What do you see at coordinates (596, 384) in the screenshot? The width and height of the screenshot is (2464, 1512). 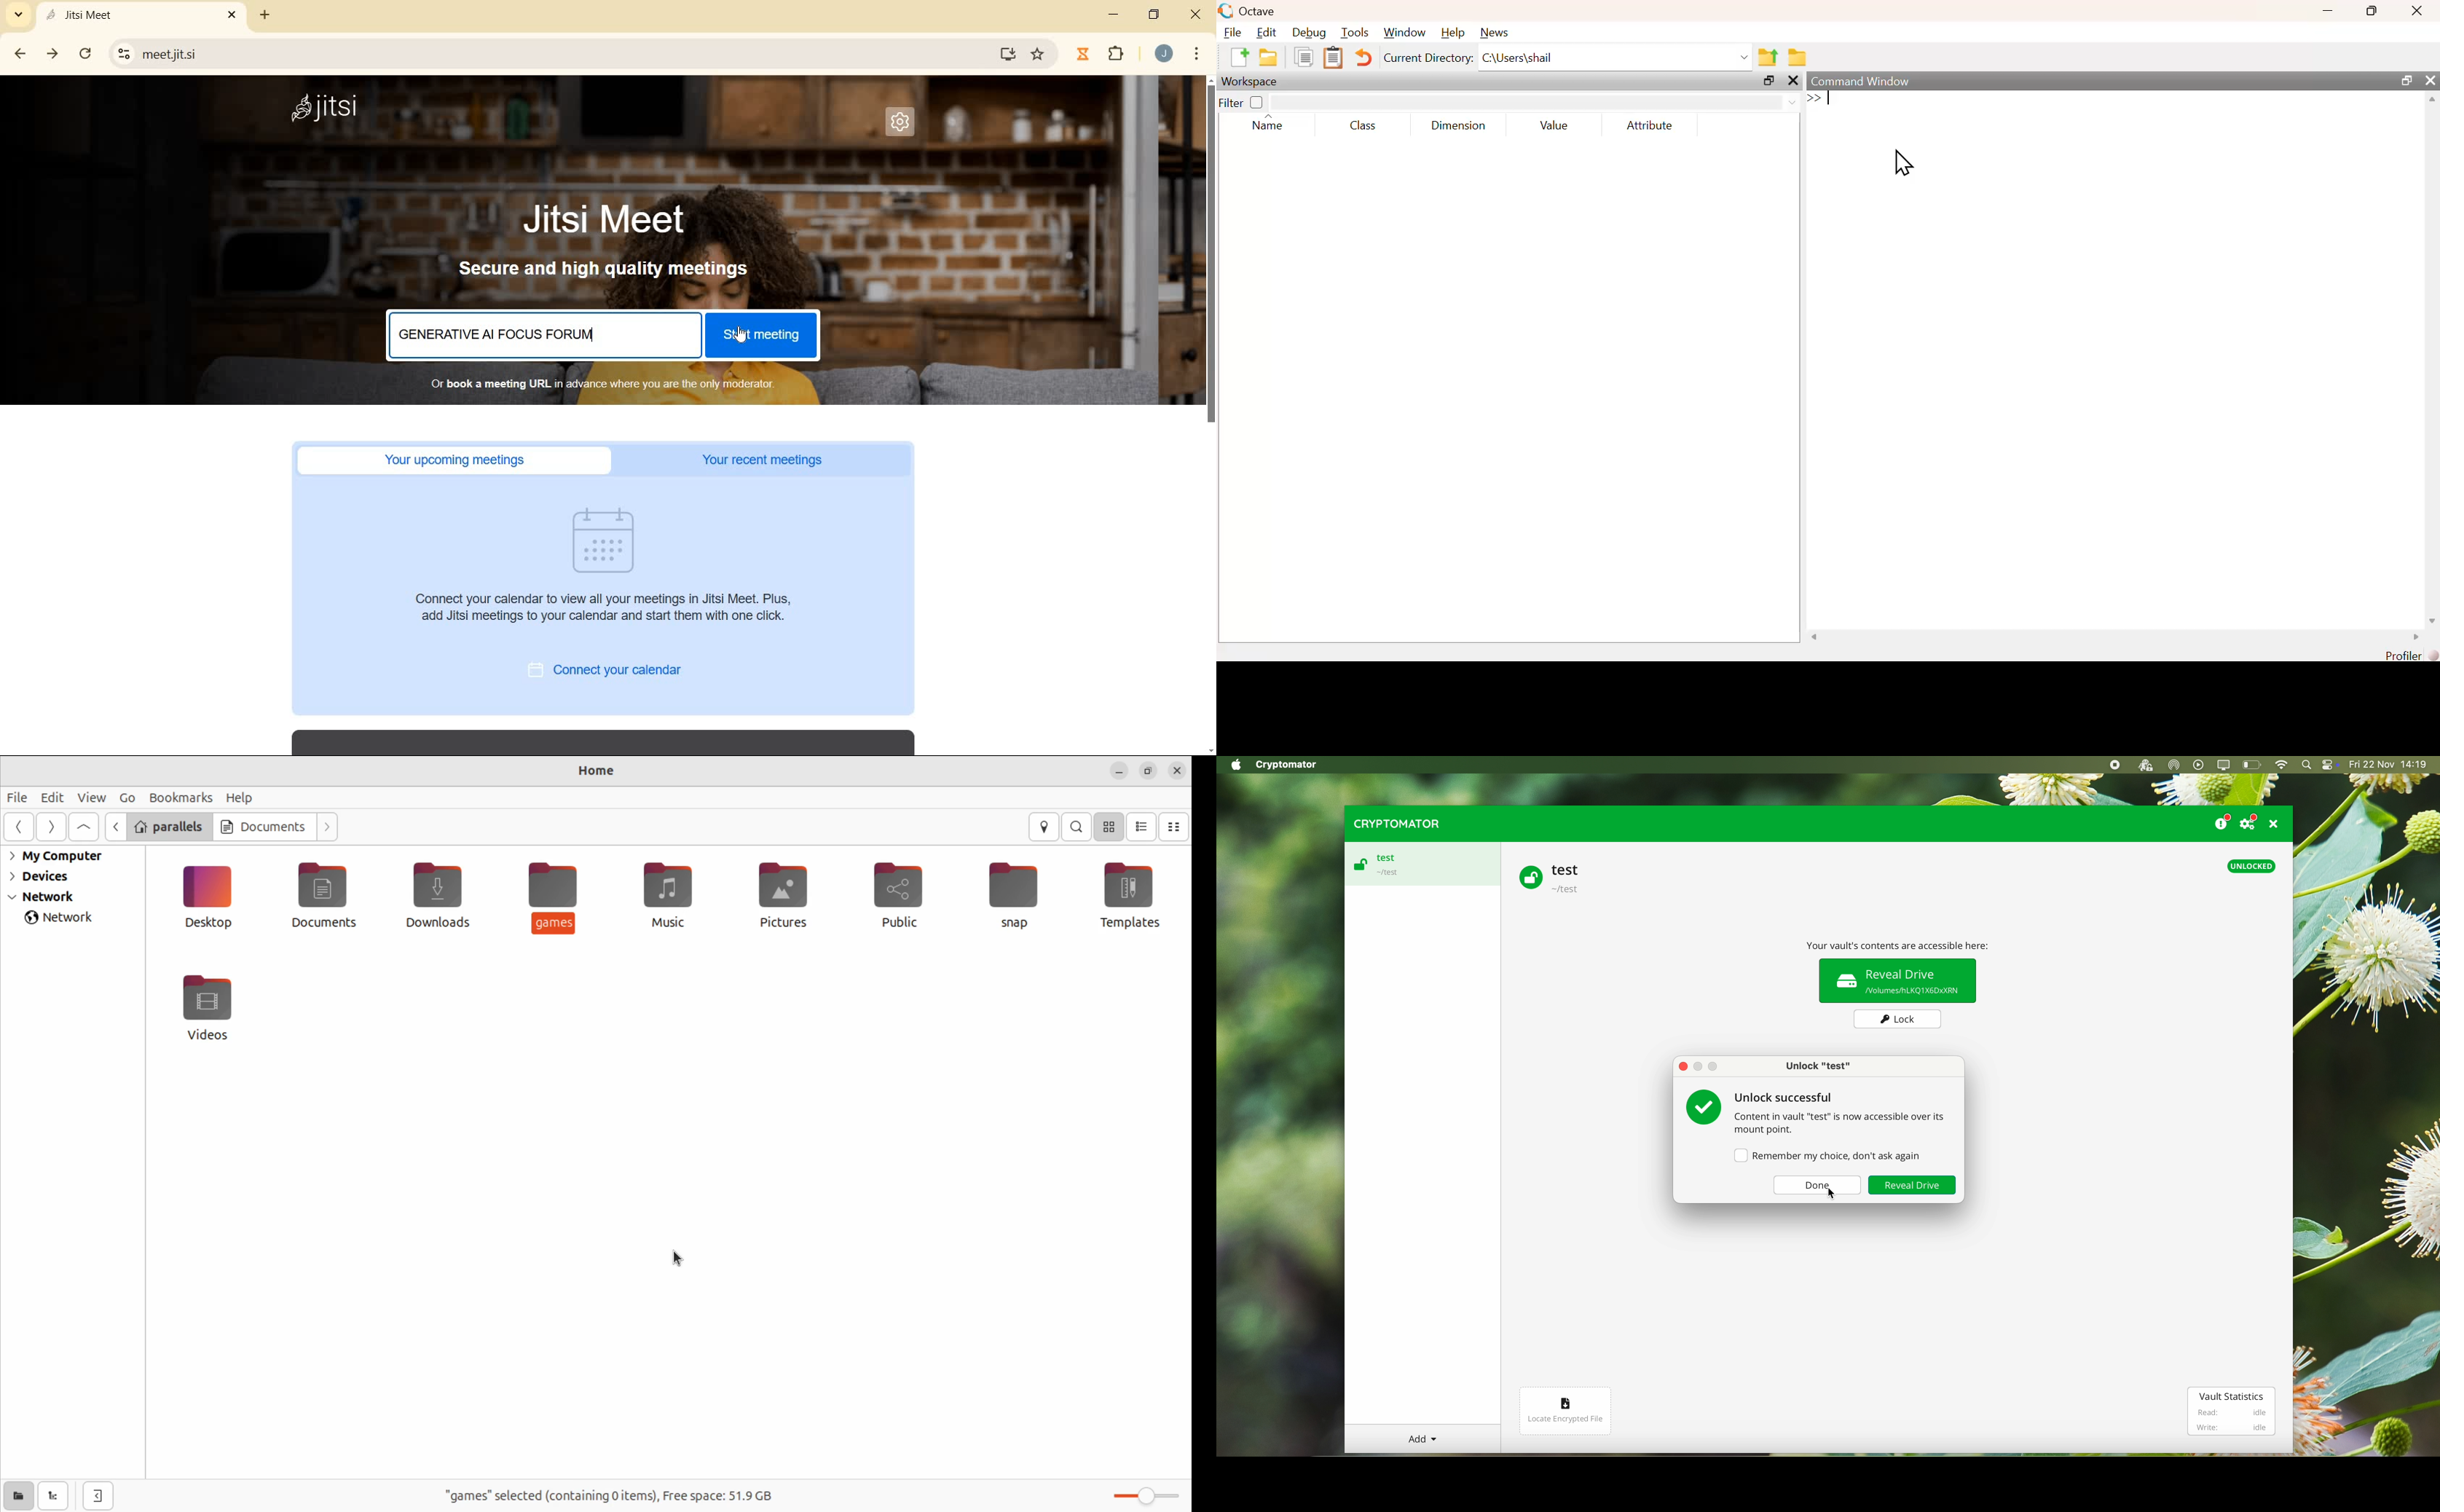 I see `Or book a meeting URL in advance where you are the only moderator` at bounding box center [596, 384].